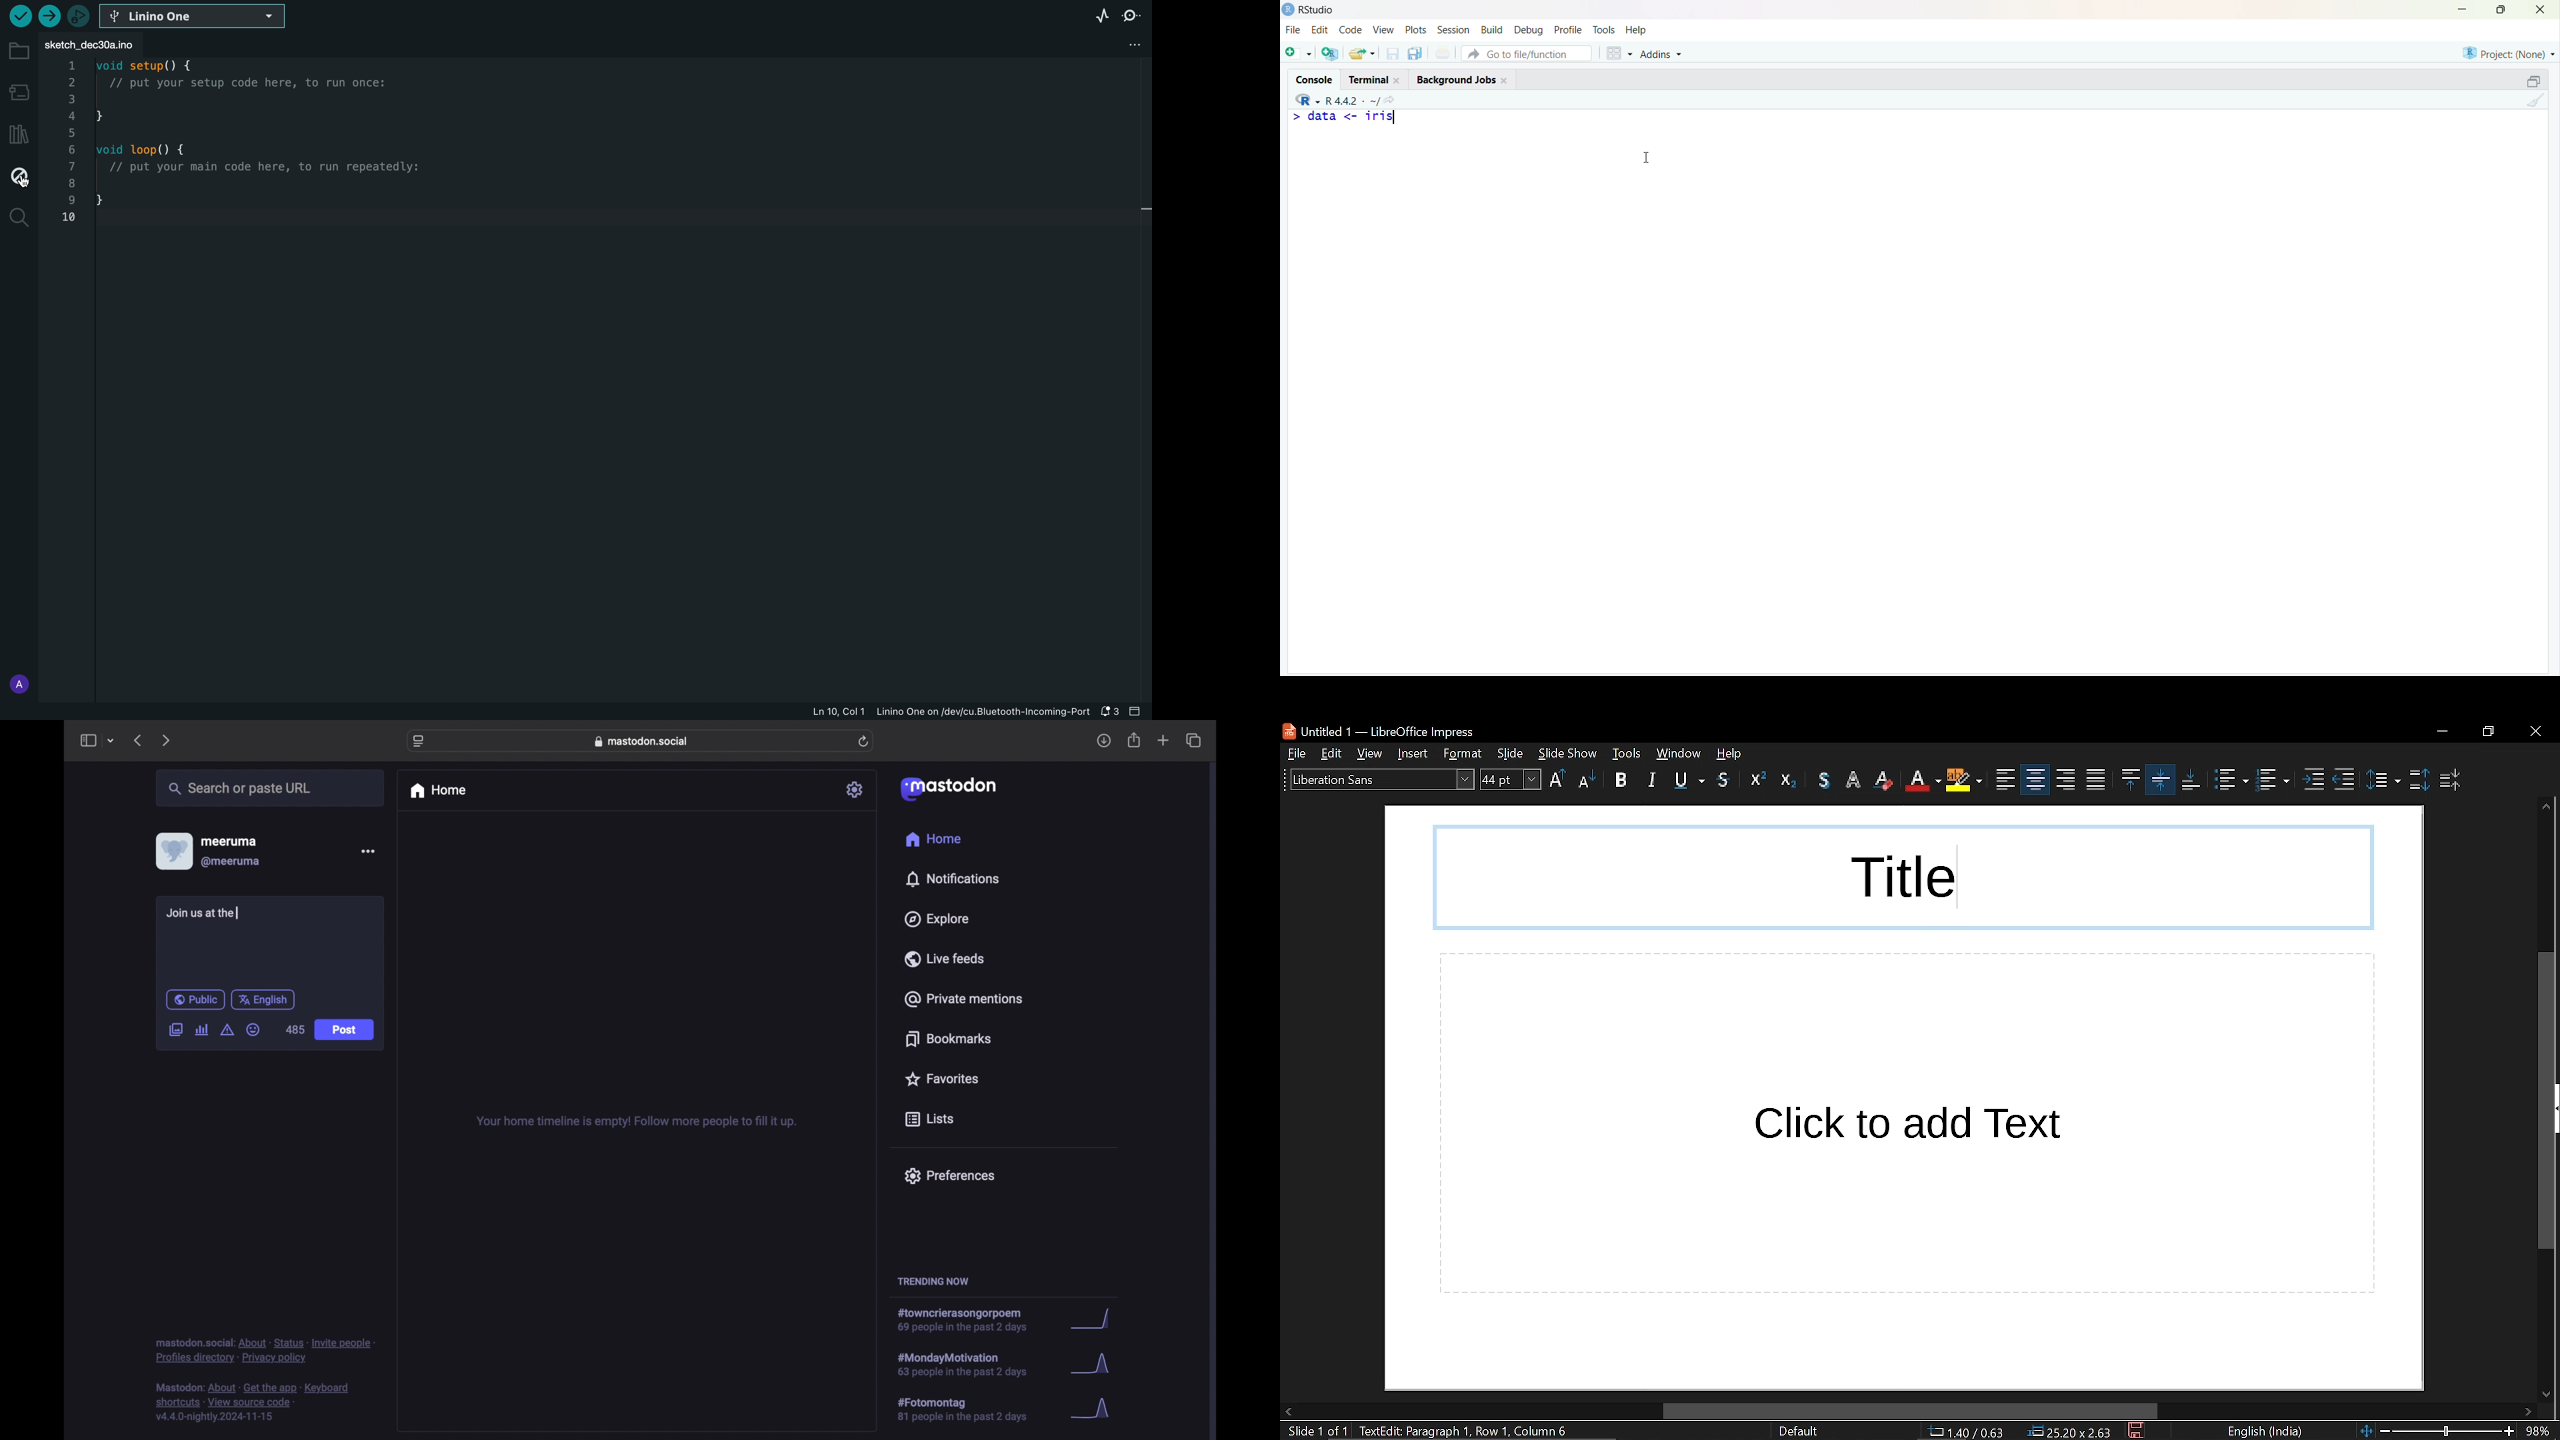  Describe the element at coordinates (2316, 780) in the screenshot. I see `increase indent` at that location.